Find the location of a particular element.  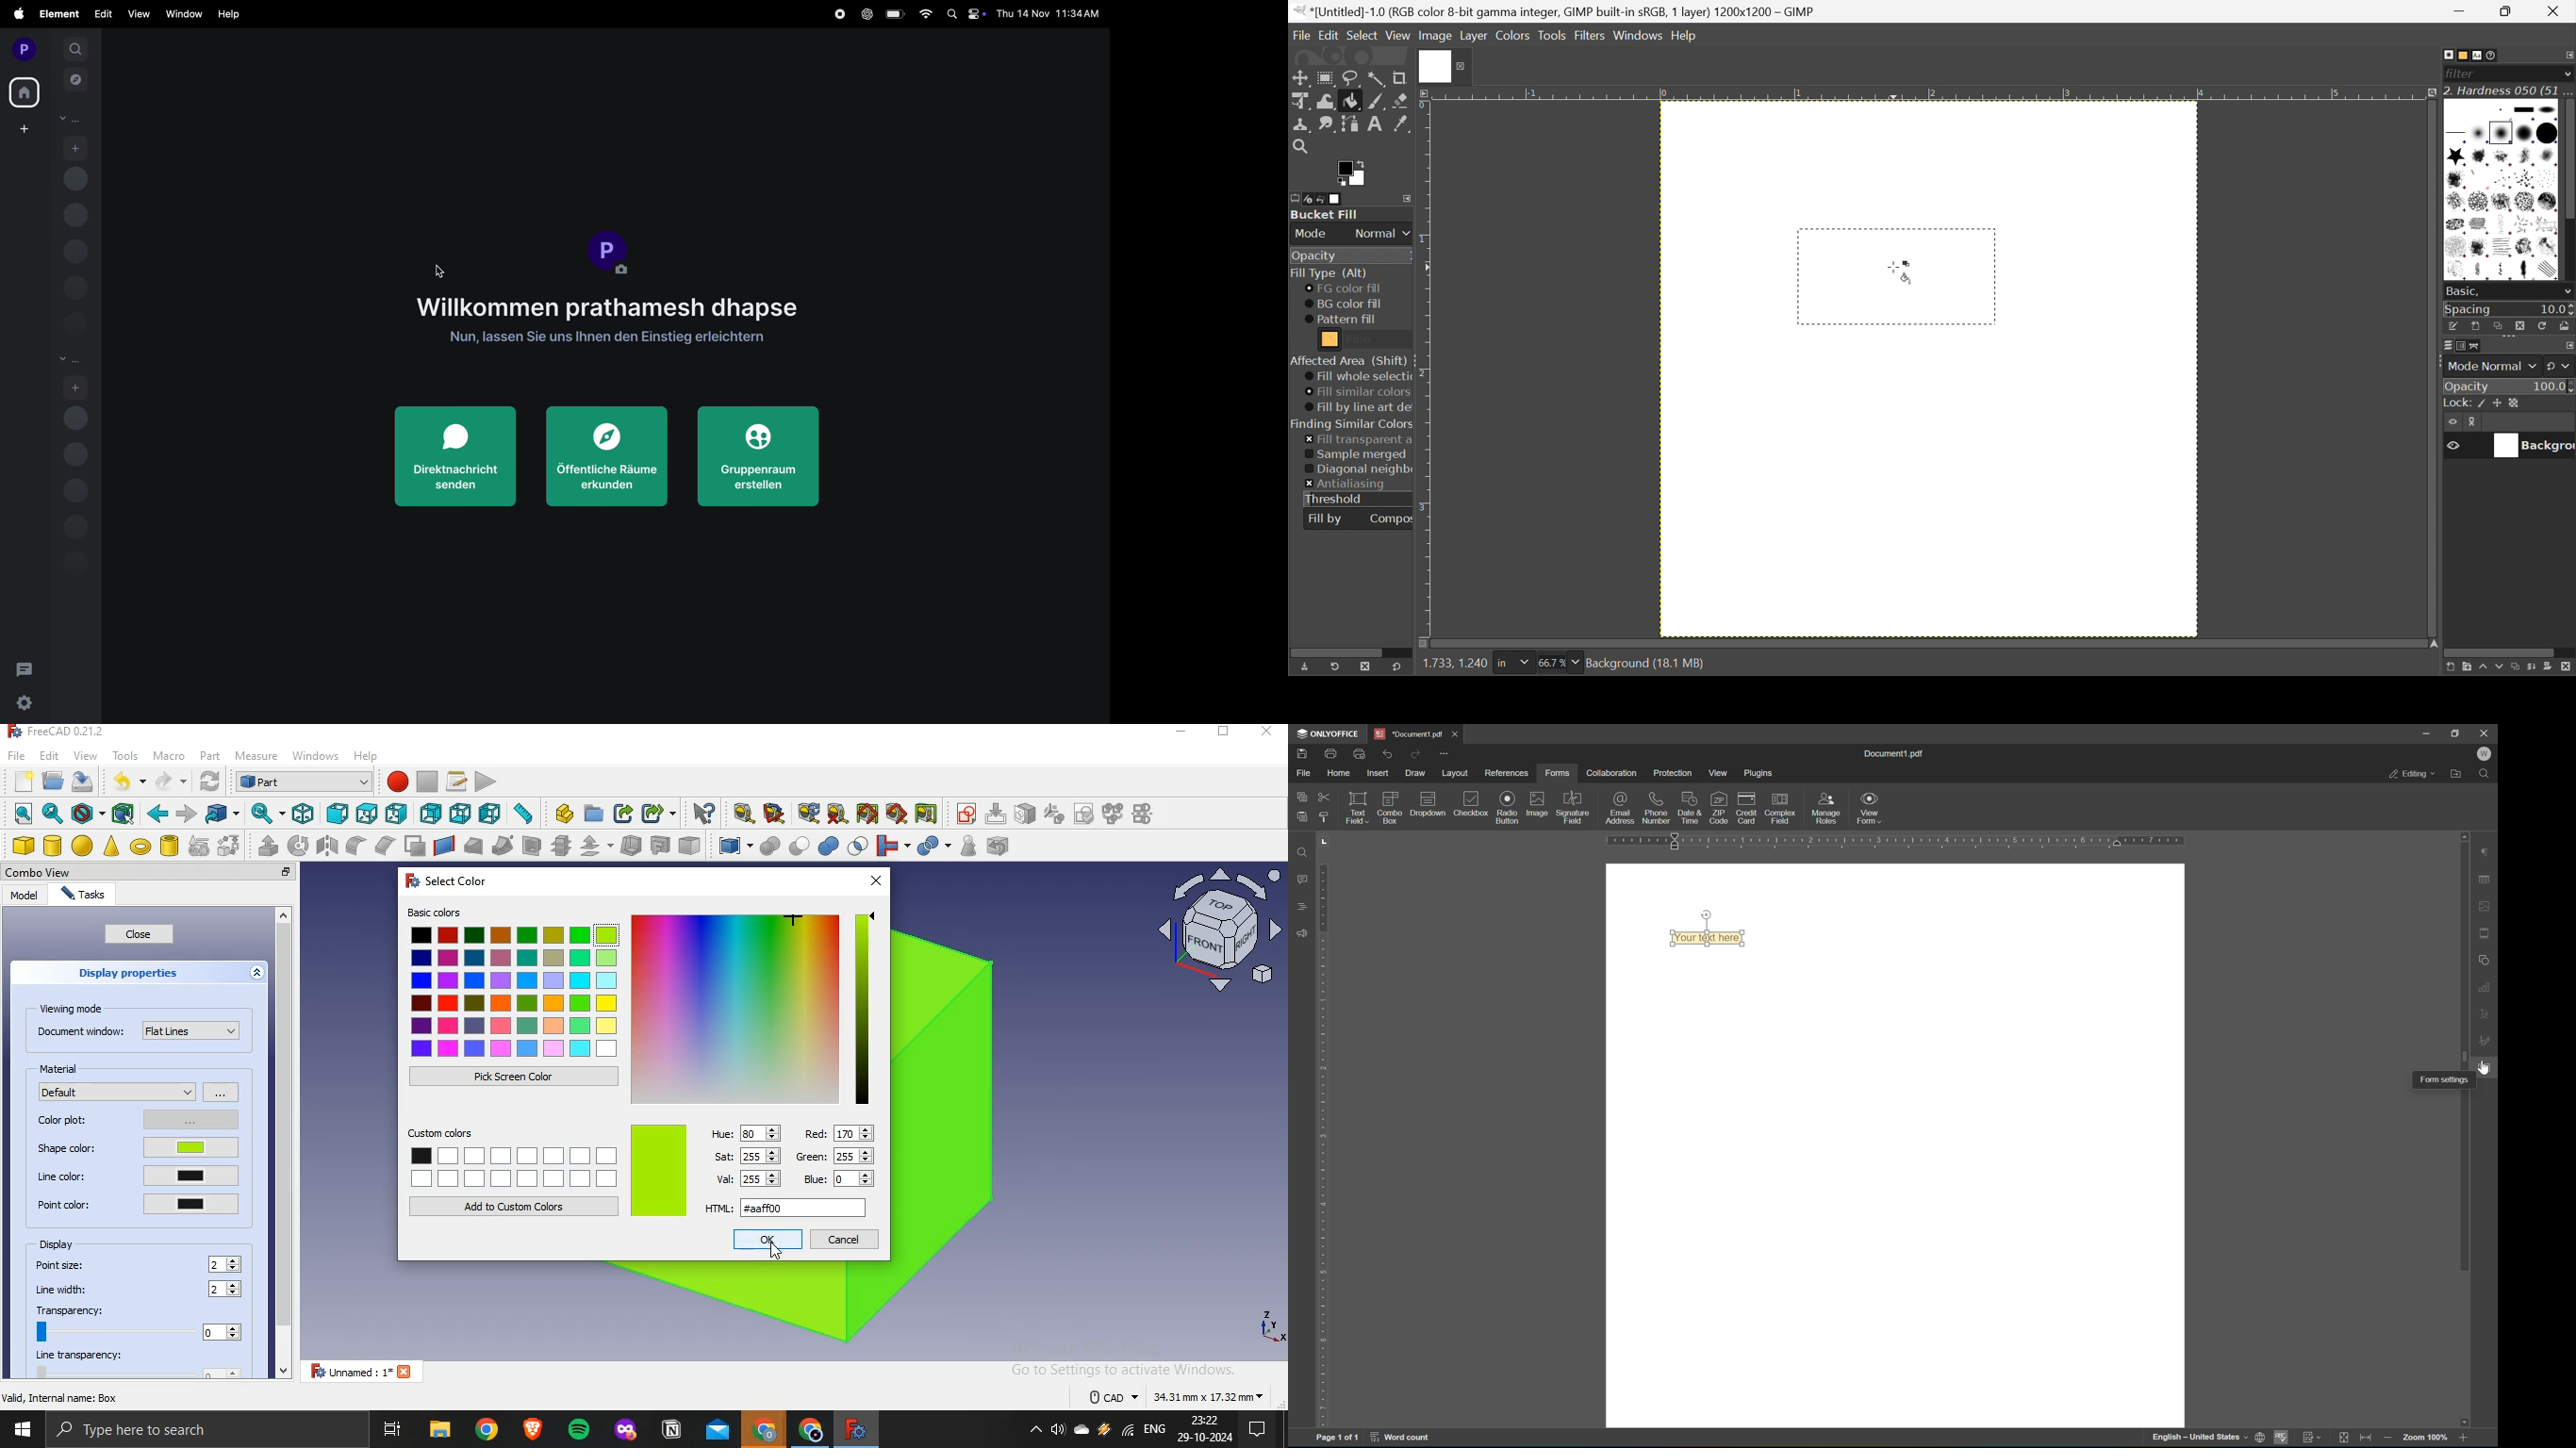

intersection is located at coordinates (859, 844).